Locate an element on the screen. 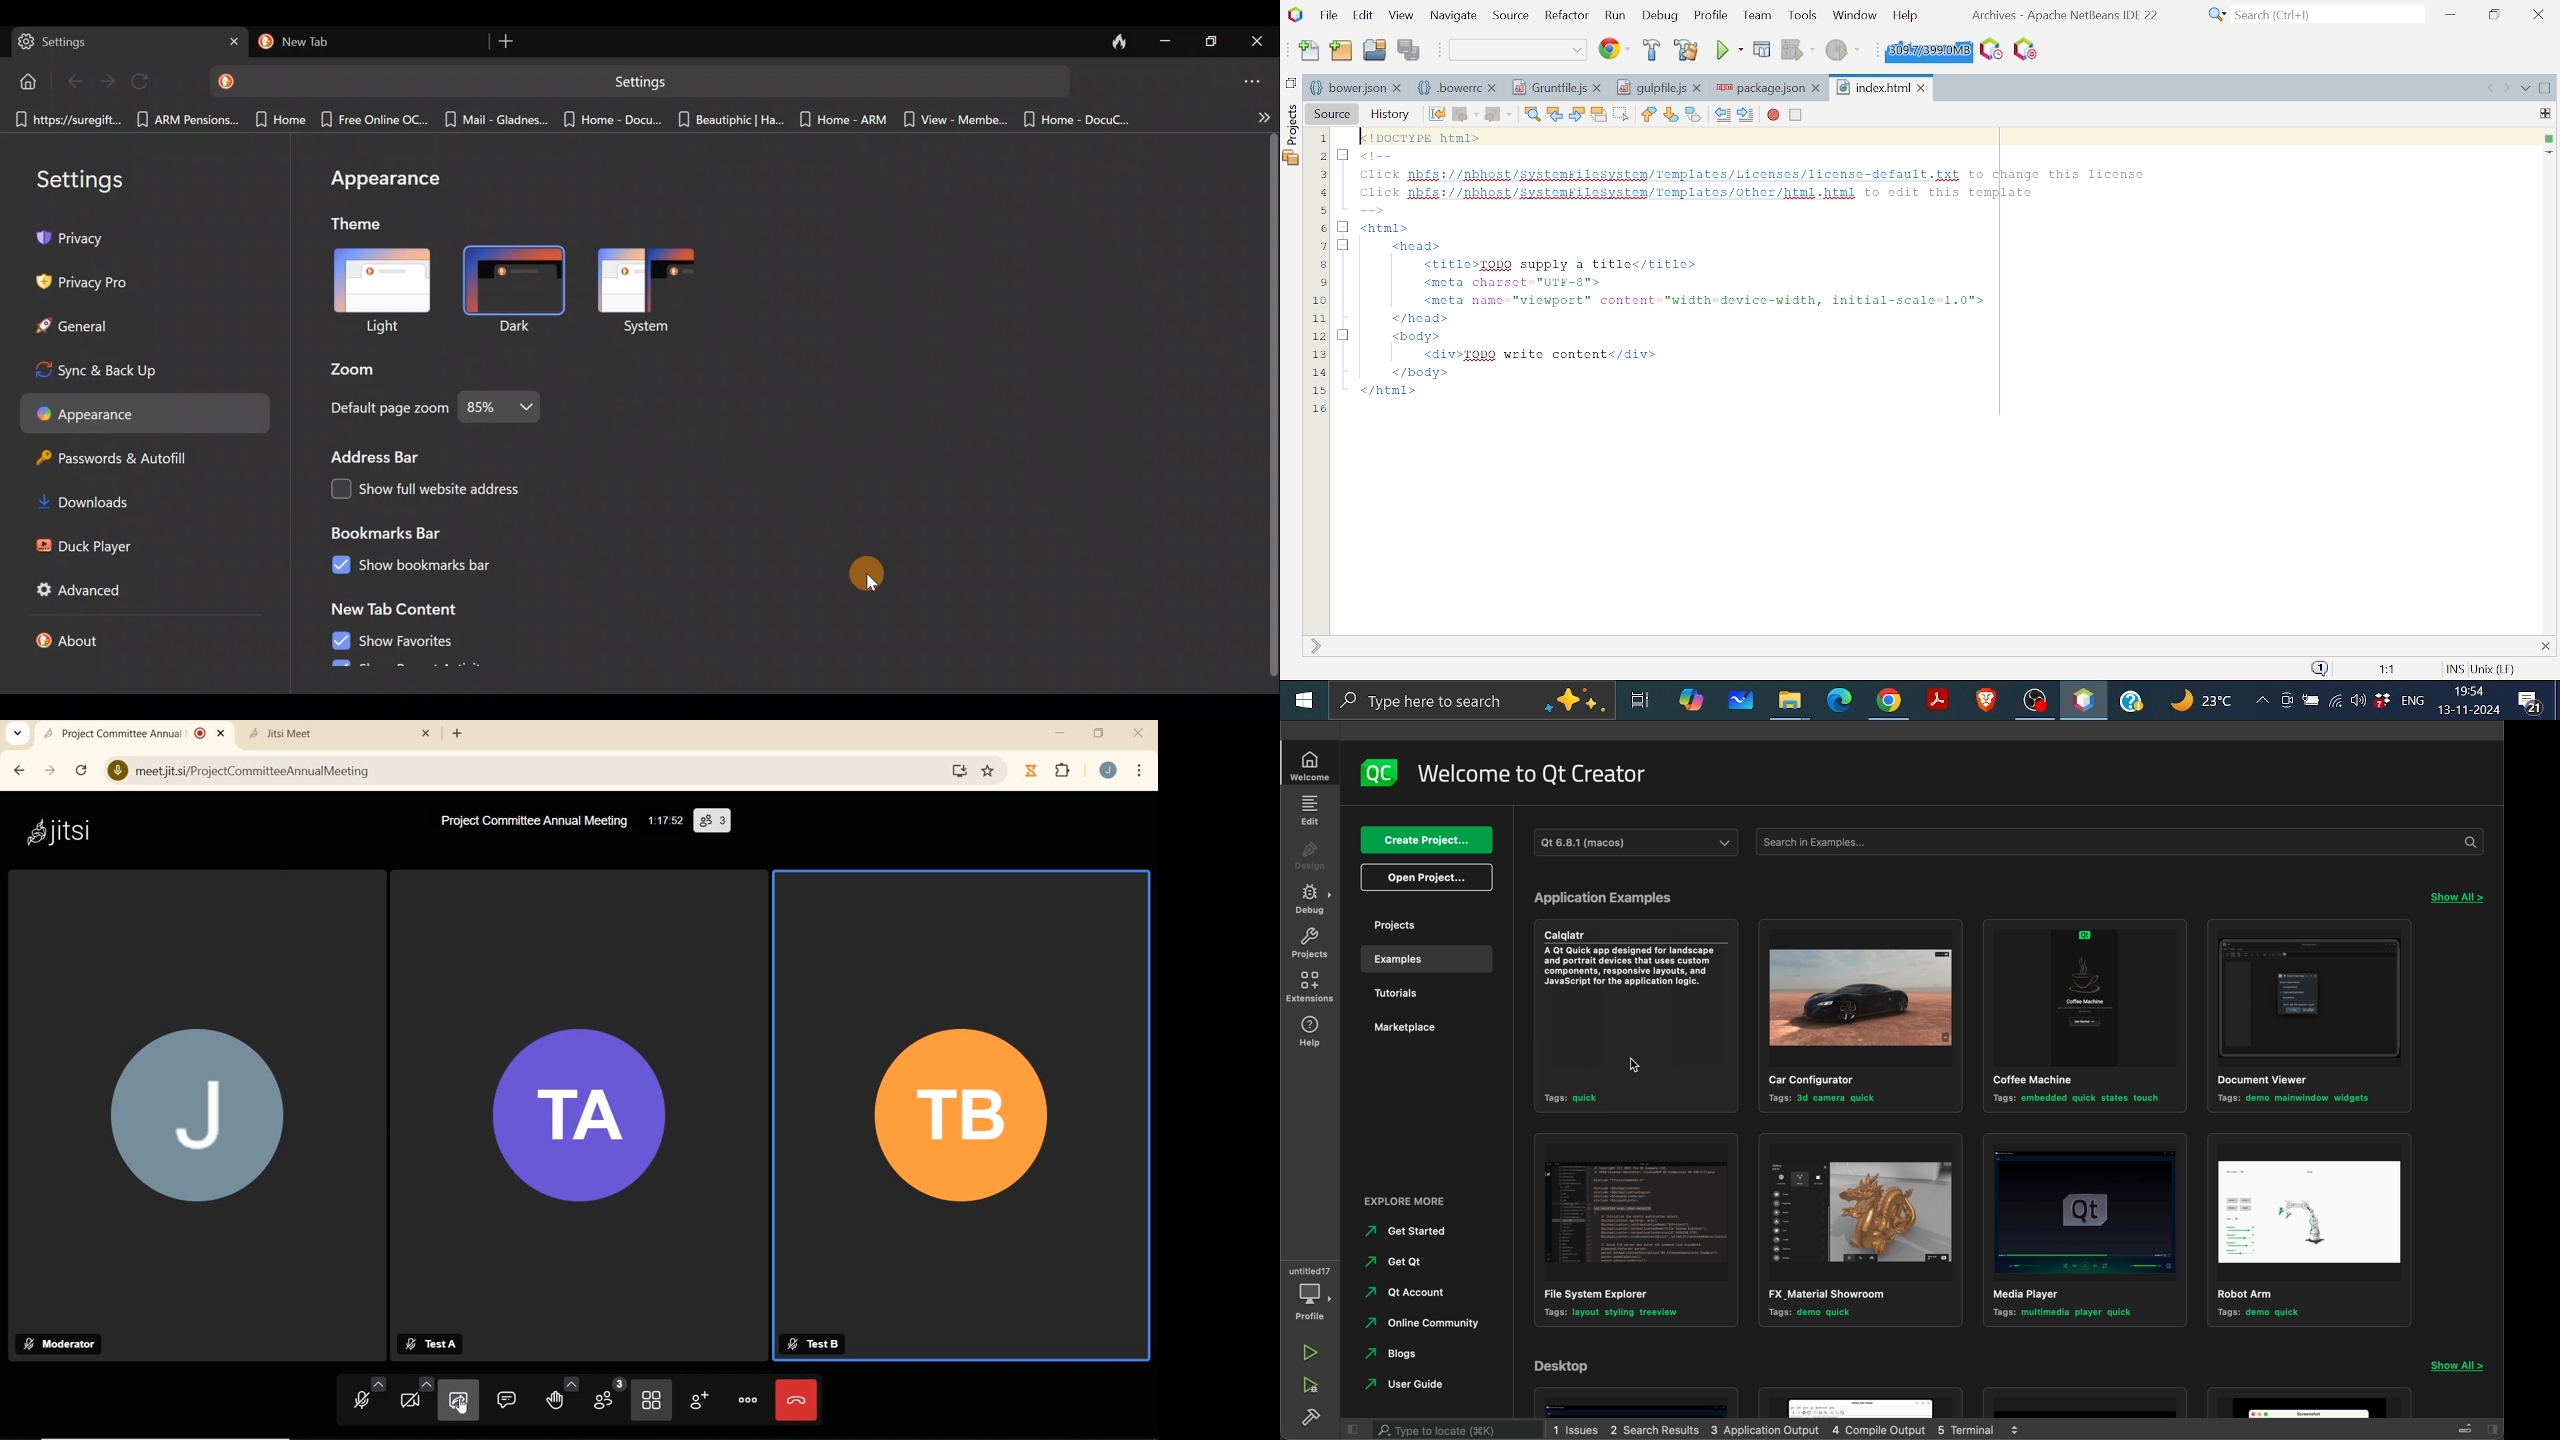 Image resolution: width=2576 pixels, height=1456 pixels. Bookmark 9 is located at coordinates (953, 123).